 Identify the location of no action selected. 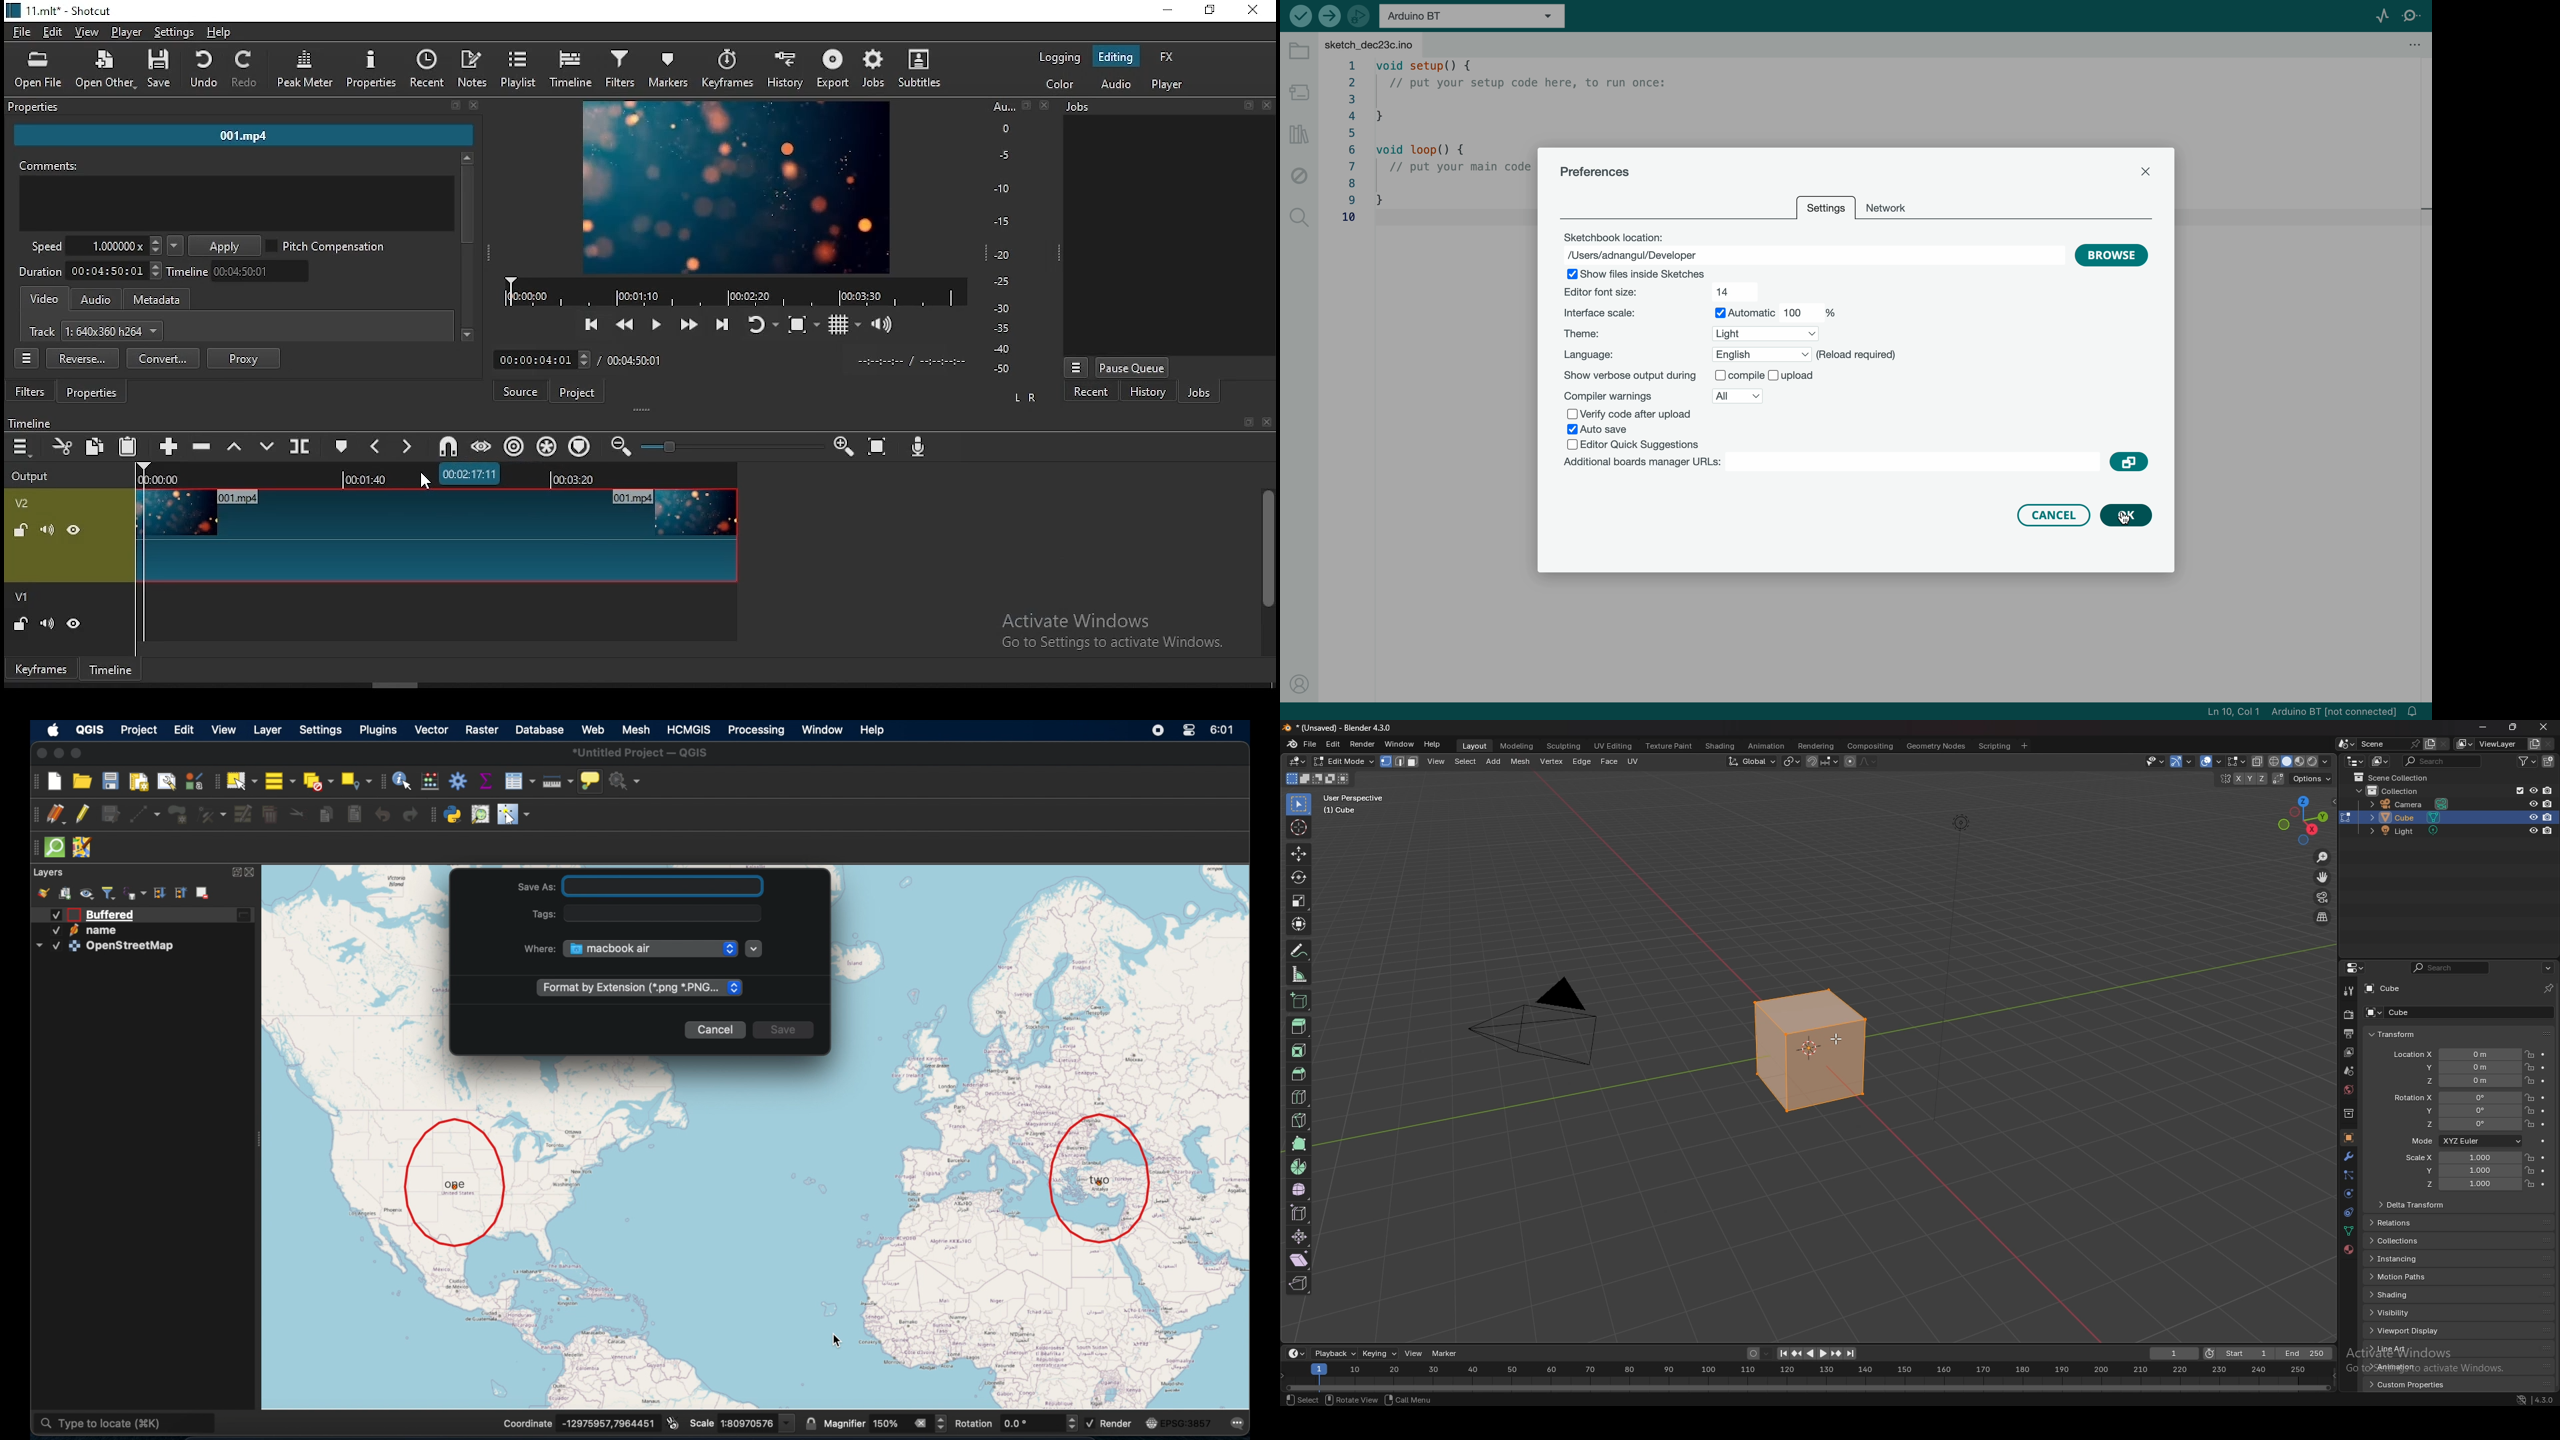
(627, 781).